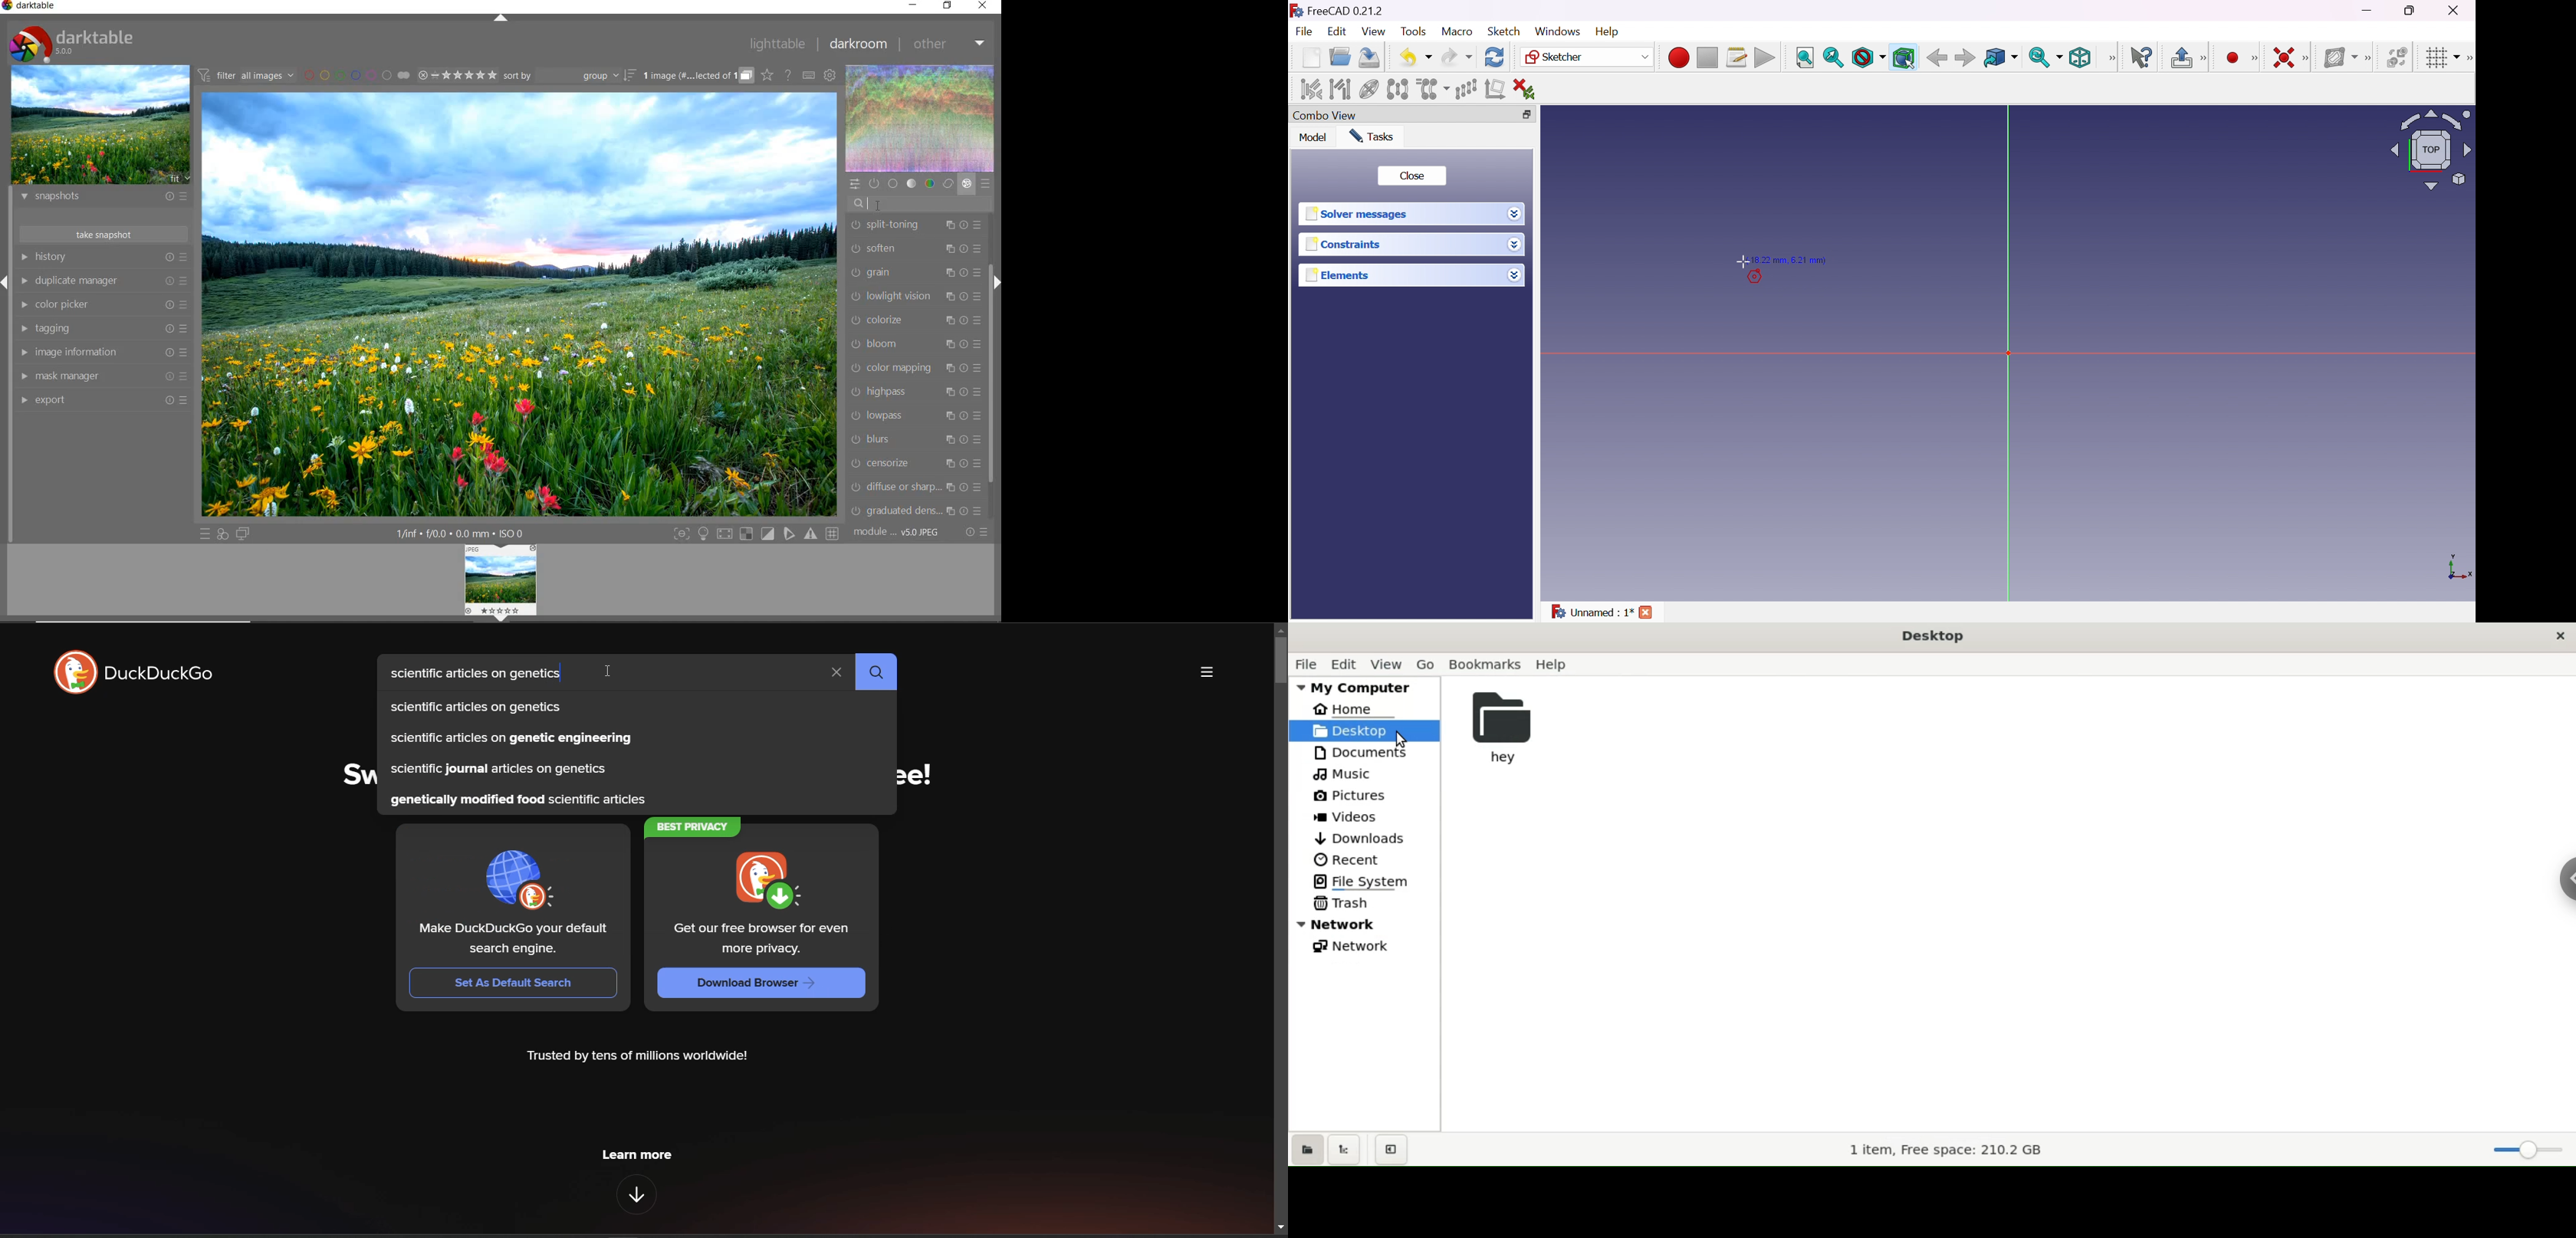  Describe the element at coordinates (481, 676) in the screenshot. I see `scientific articles on genetics` at that location.